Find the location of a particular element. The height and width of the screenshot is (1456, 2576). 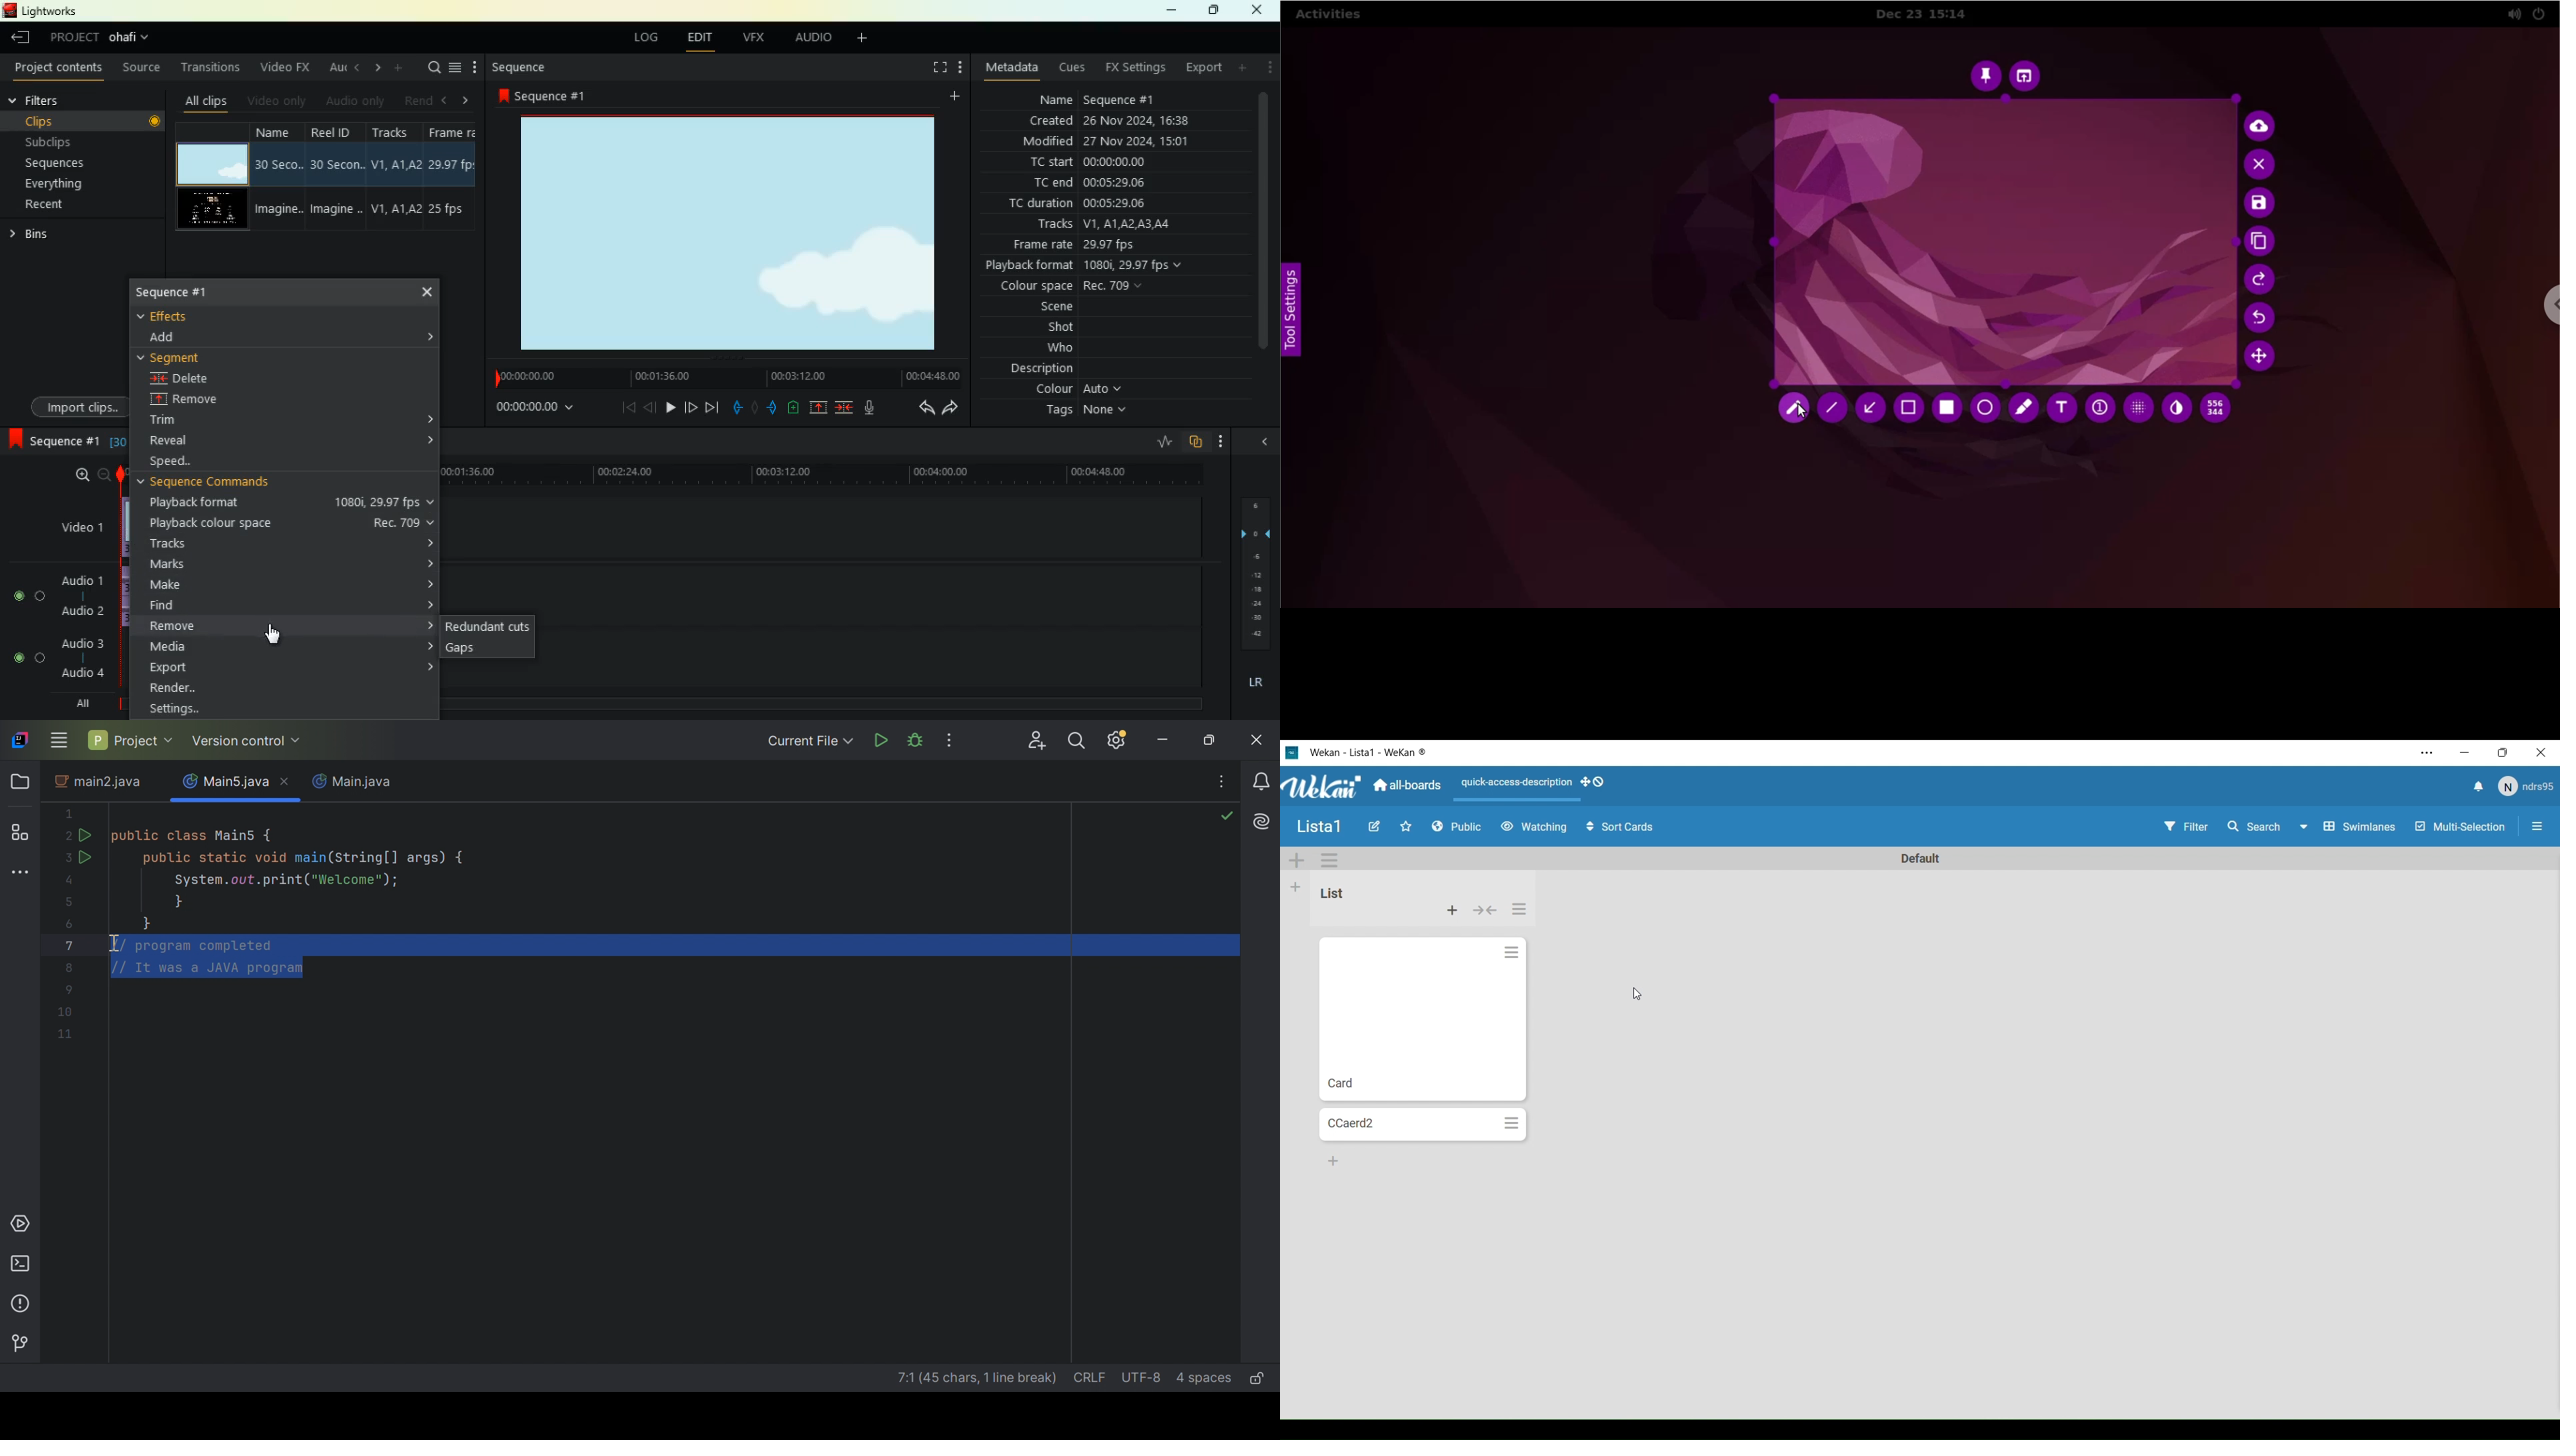

mic is located at coordinates (868, 408).